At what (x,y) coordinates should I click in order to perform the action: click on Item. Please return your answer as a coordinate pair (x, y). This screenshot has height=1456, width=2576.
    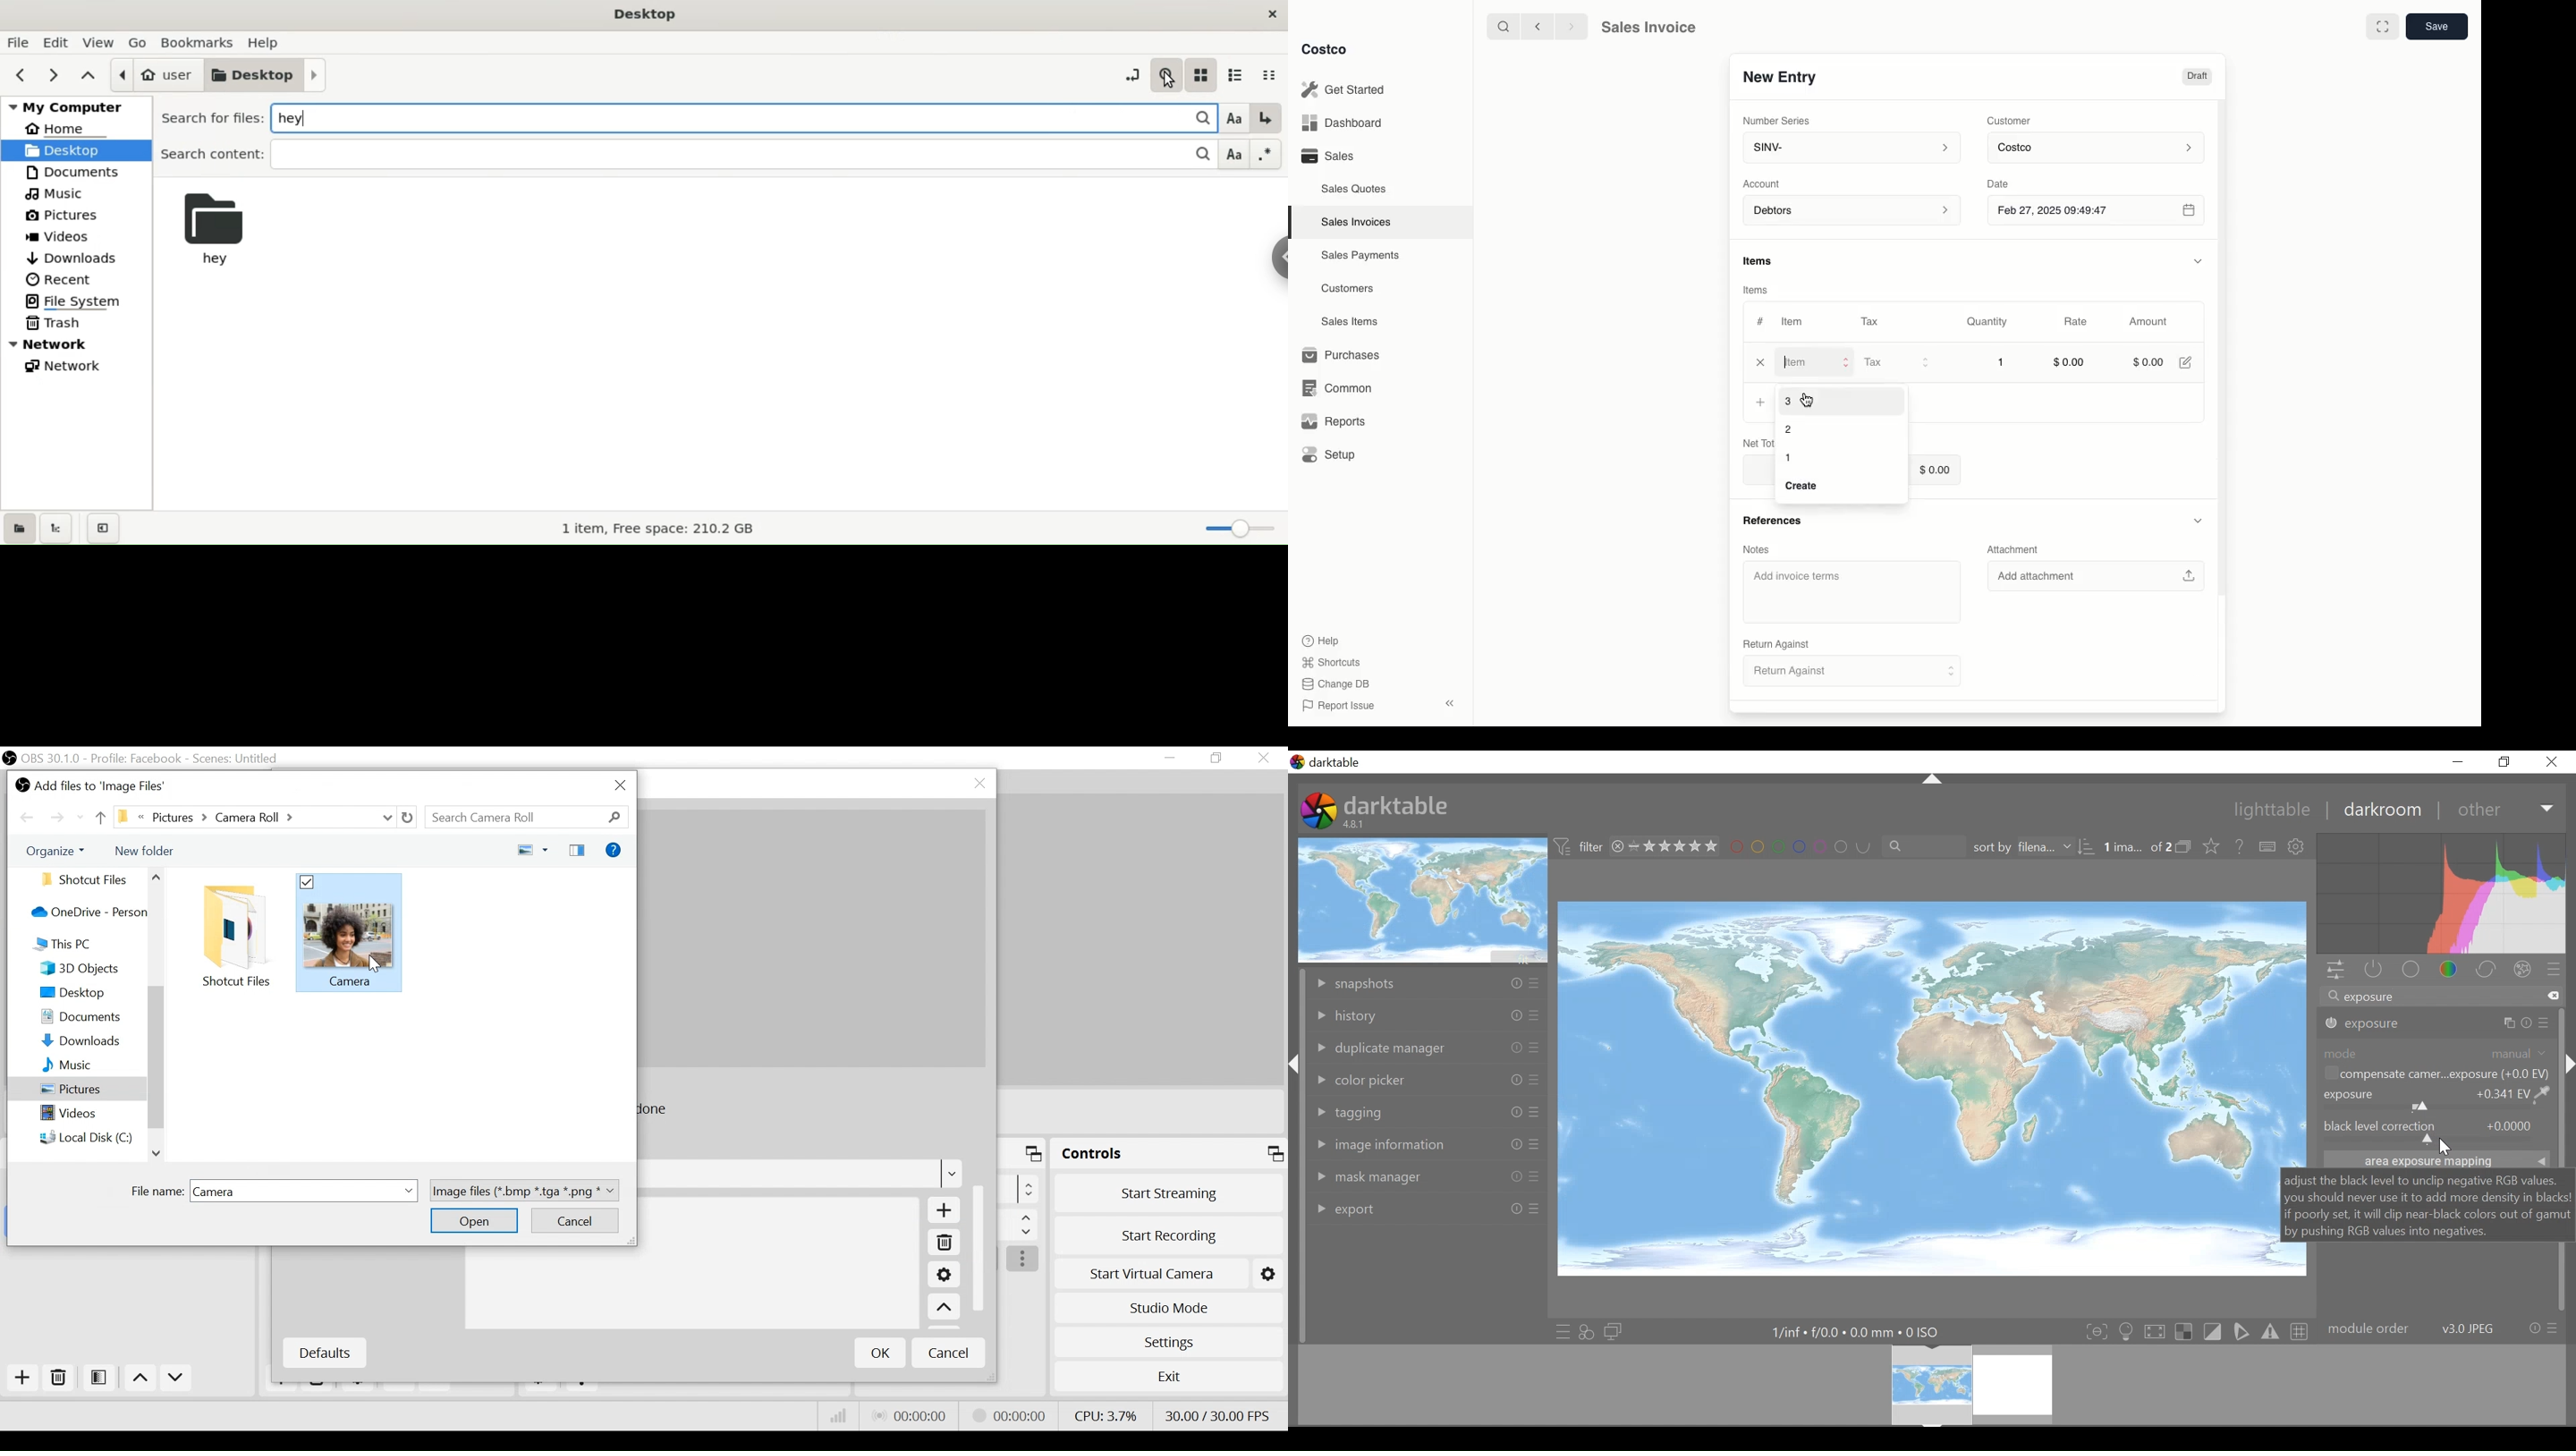
    Looking at the image, I should click on (1819, 362).